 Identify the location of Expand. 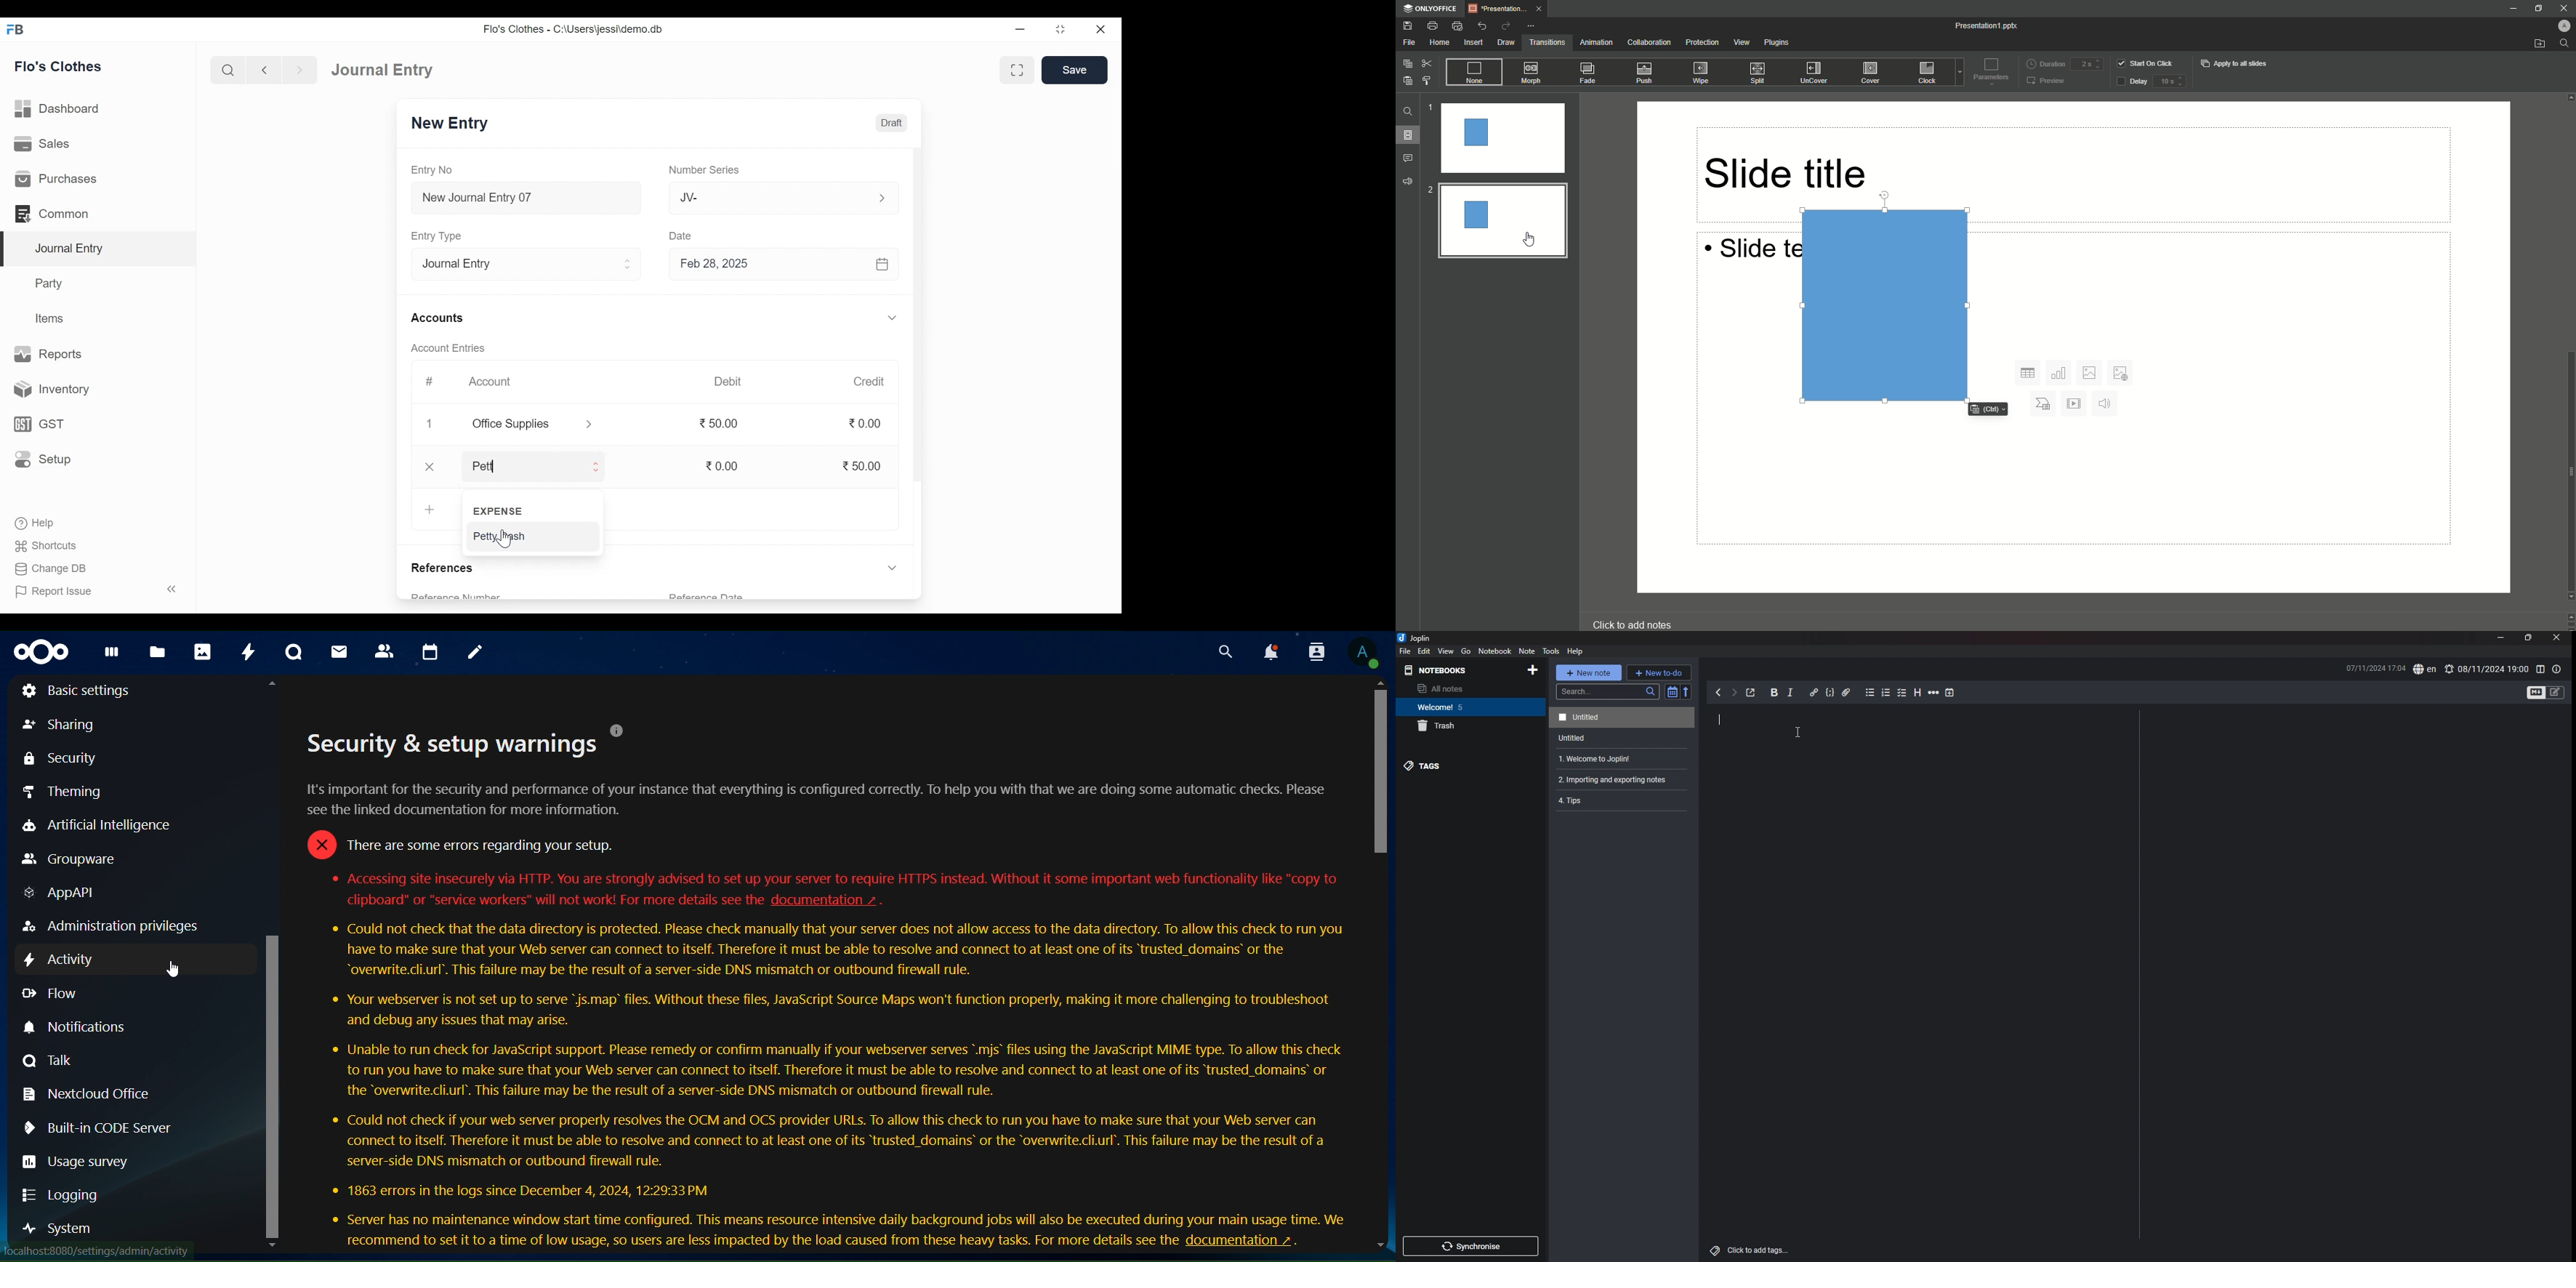
(892, 569).